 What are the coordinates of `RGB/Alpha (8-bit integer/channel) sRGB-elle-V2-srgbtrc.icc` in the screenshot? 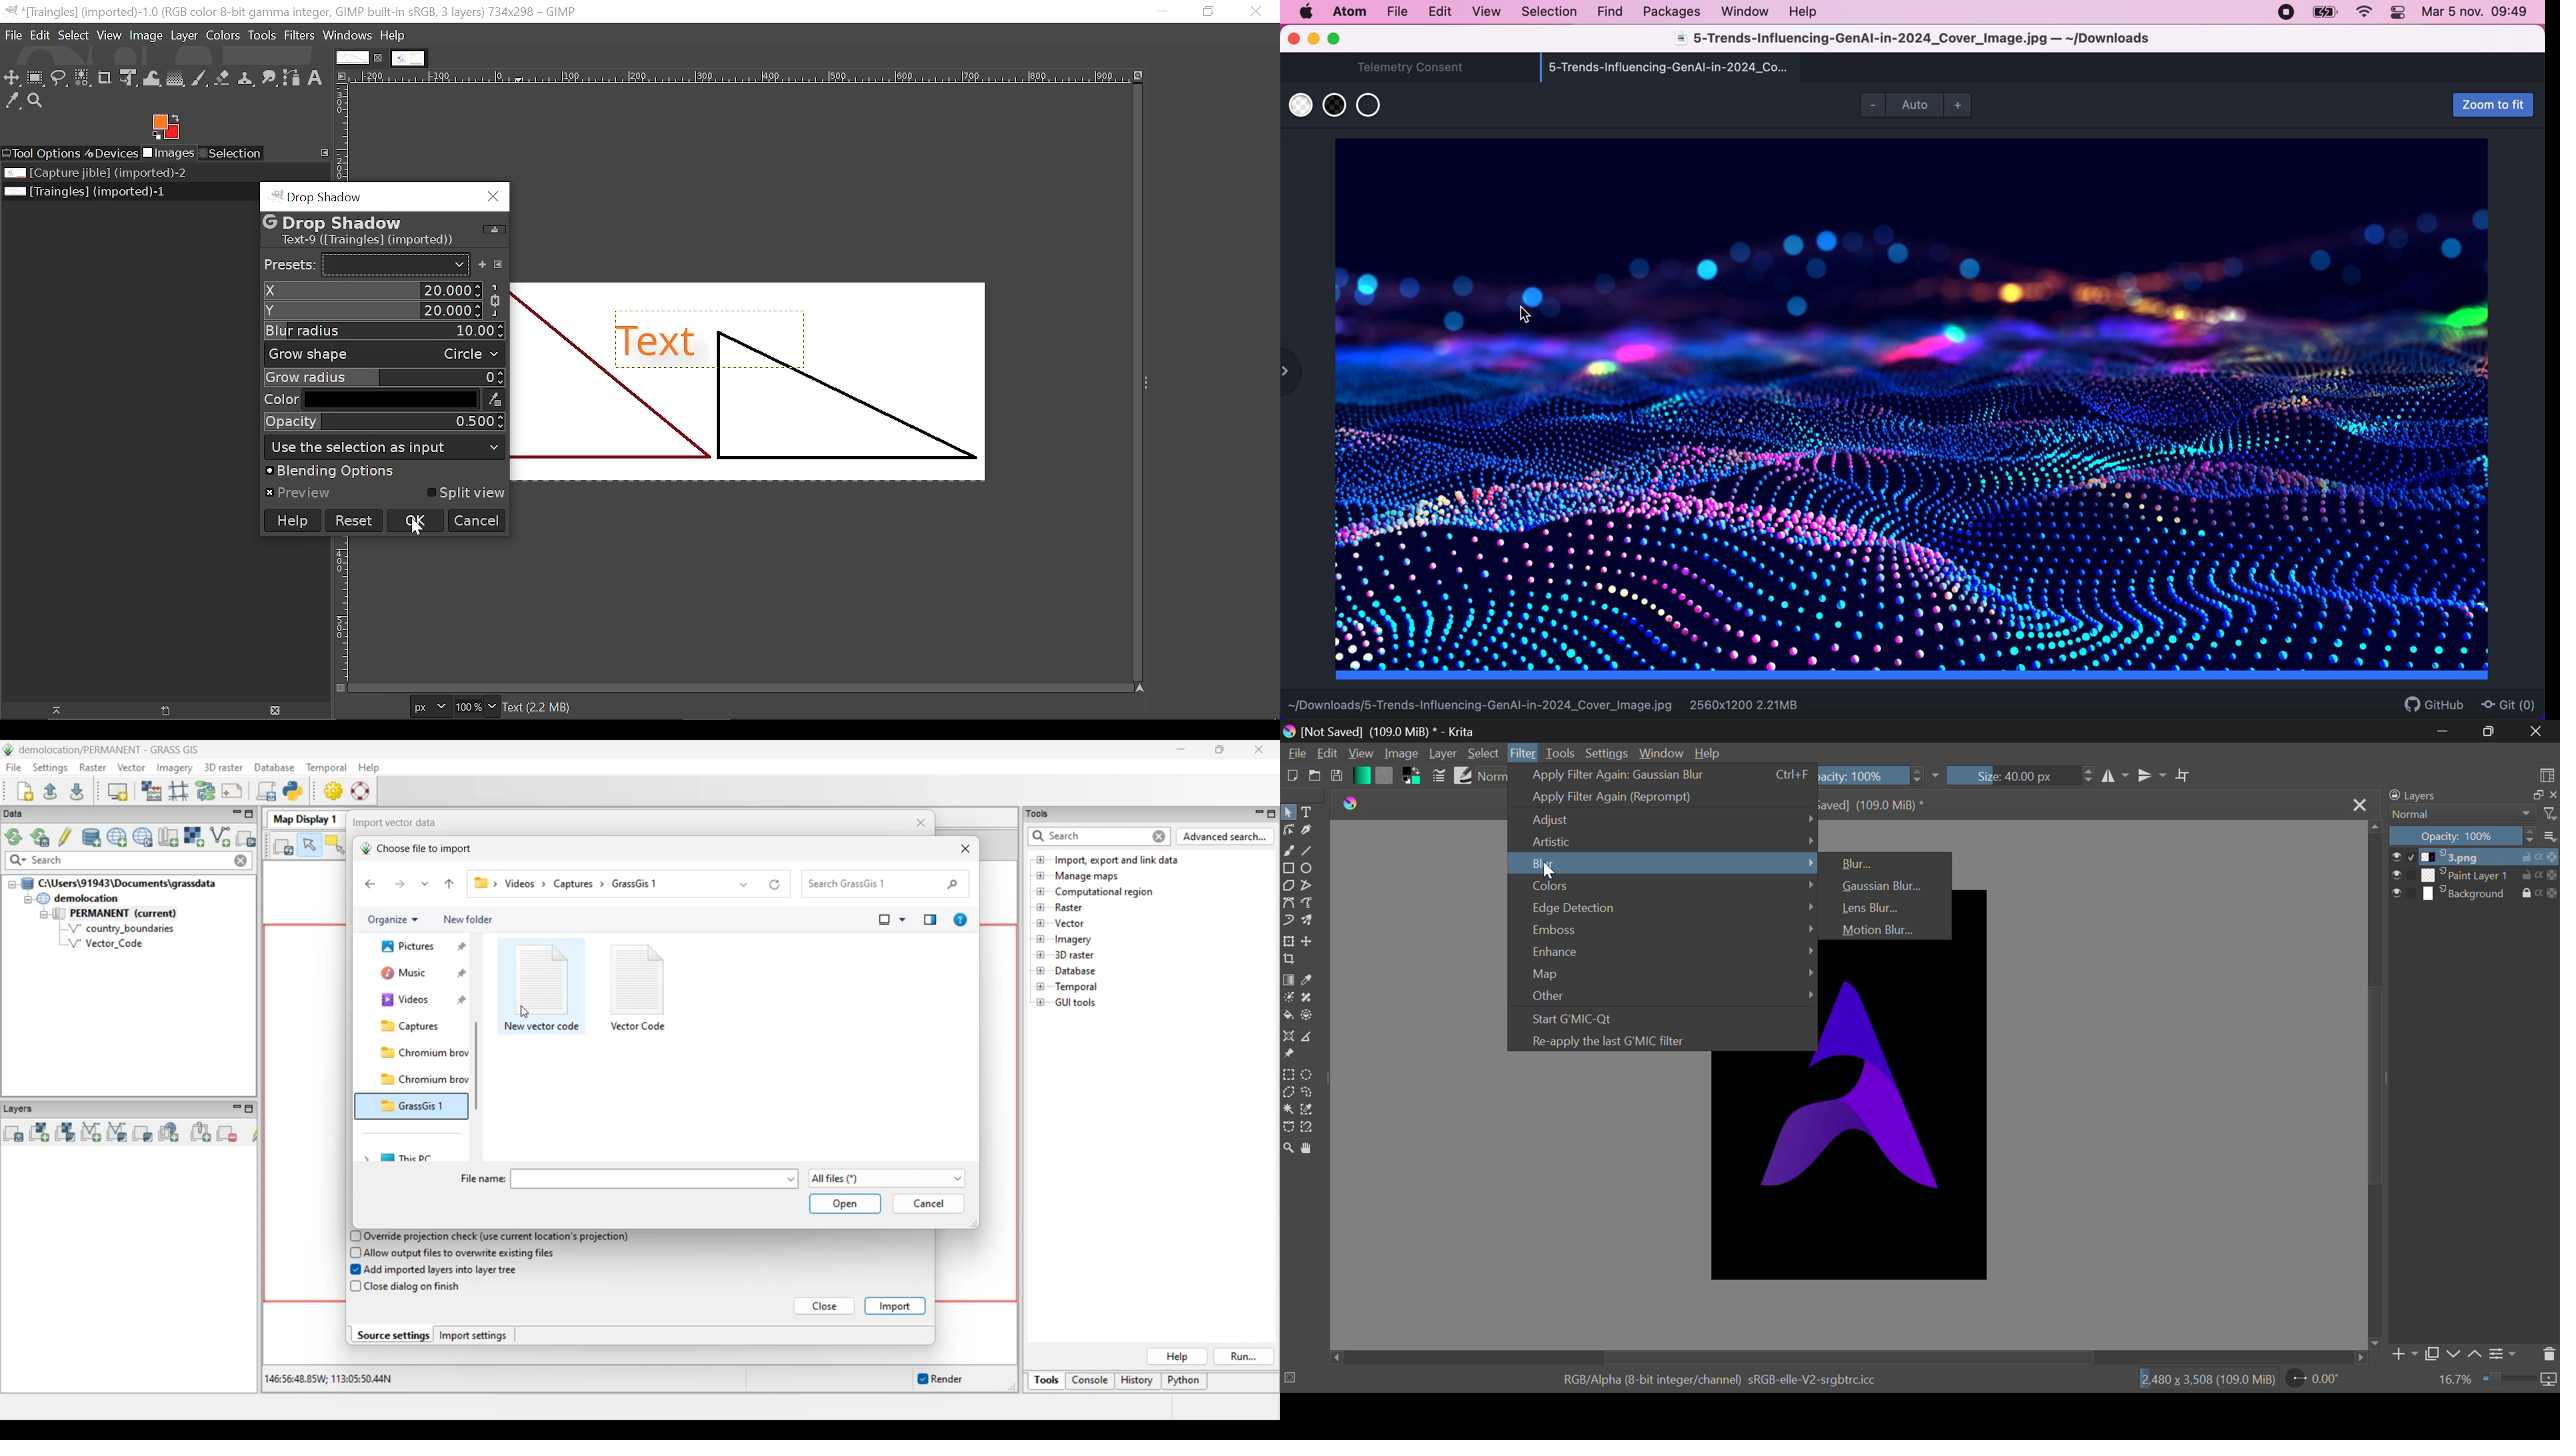 It's located at (1720, 1378).